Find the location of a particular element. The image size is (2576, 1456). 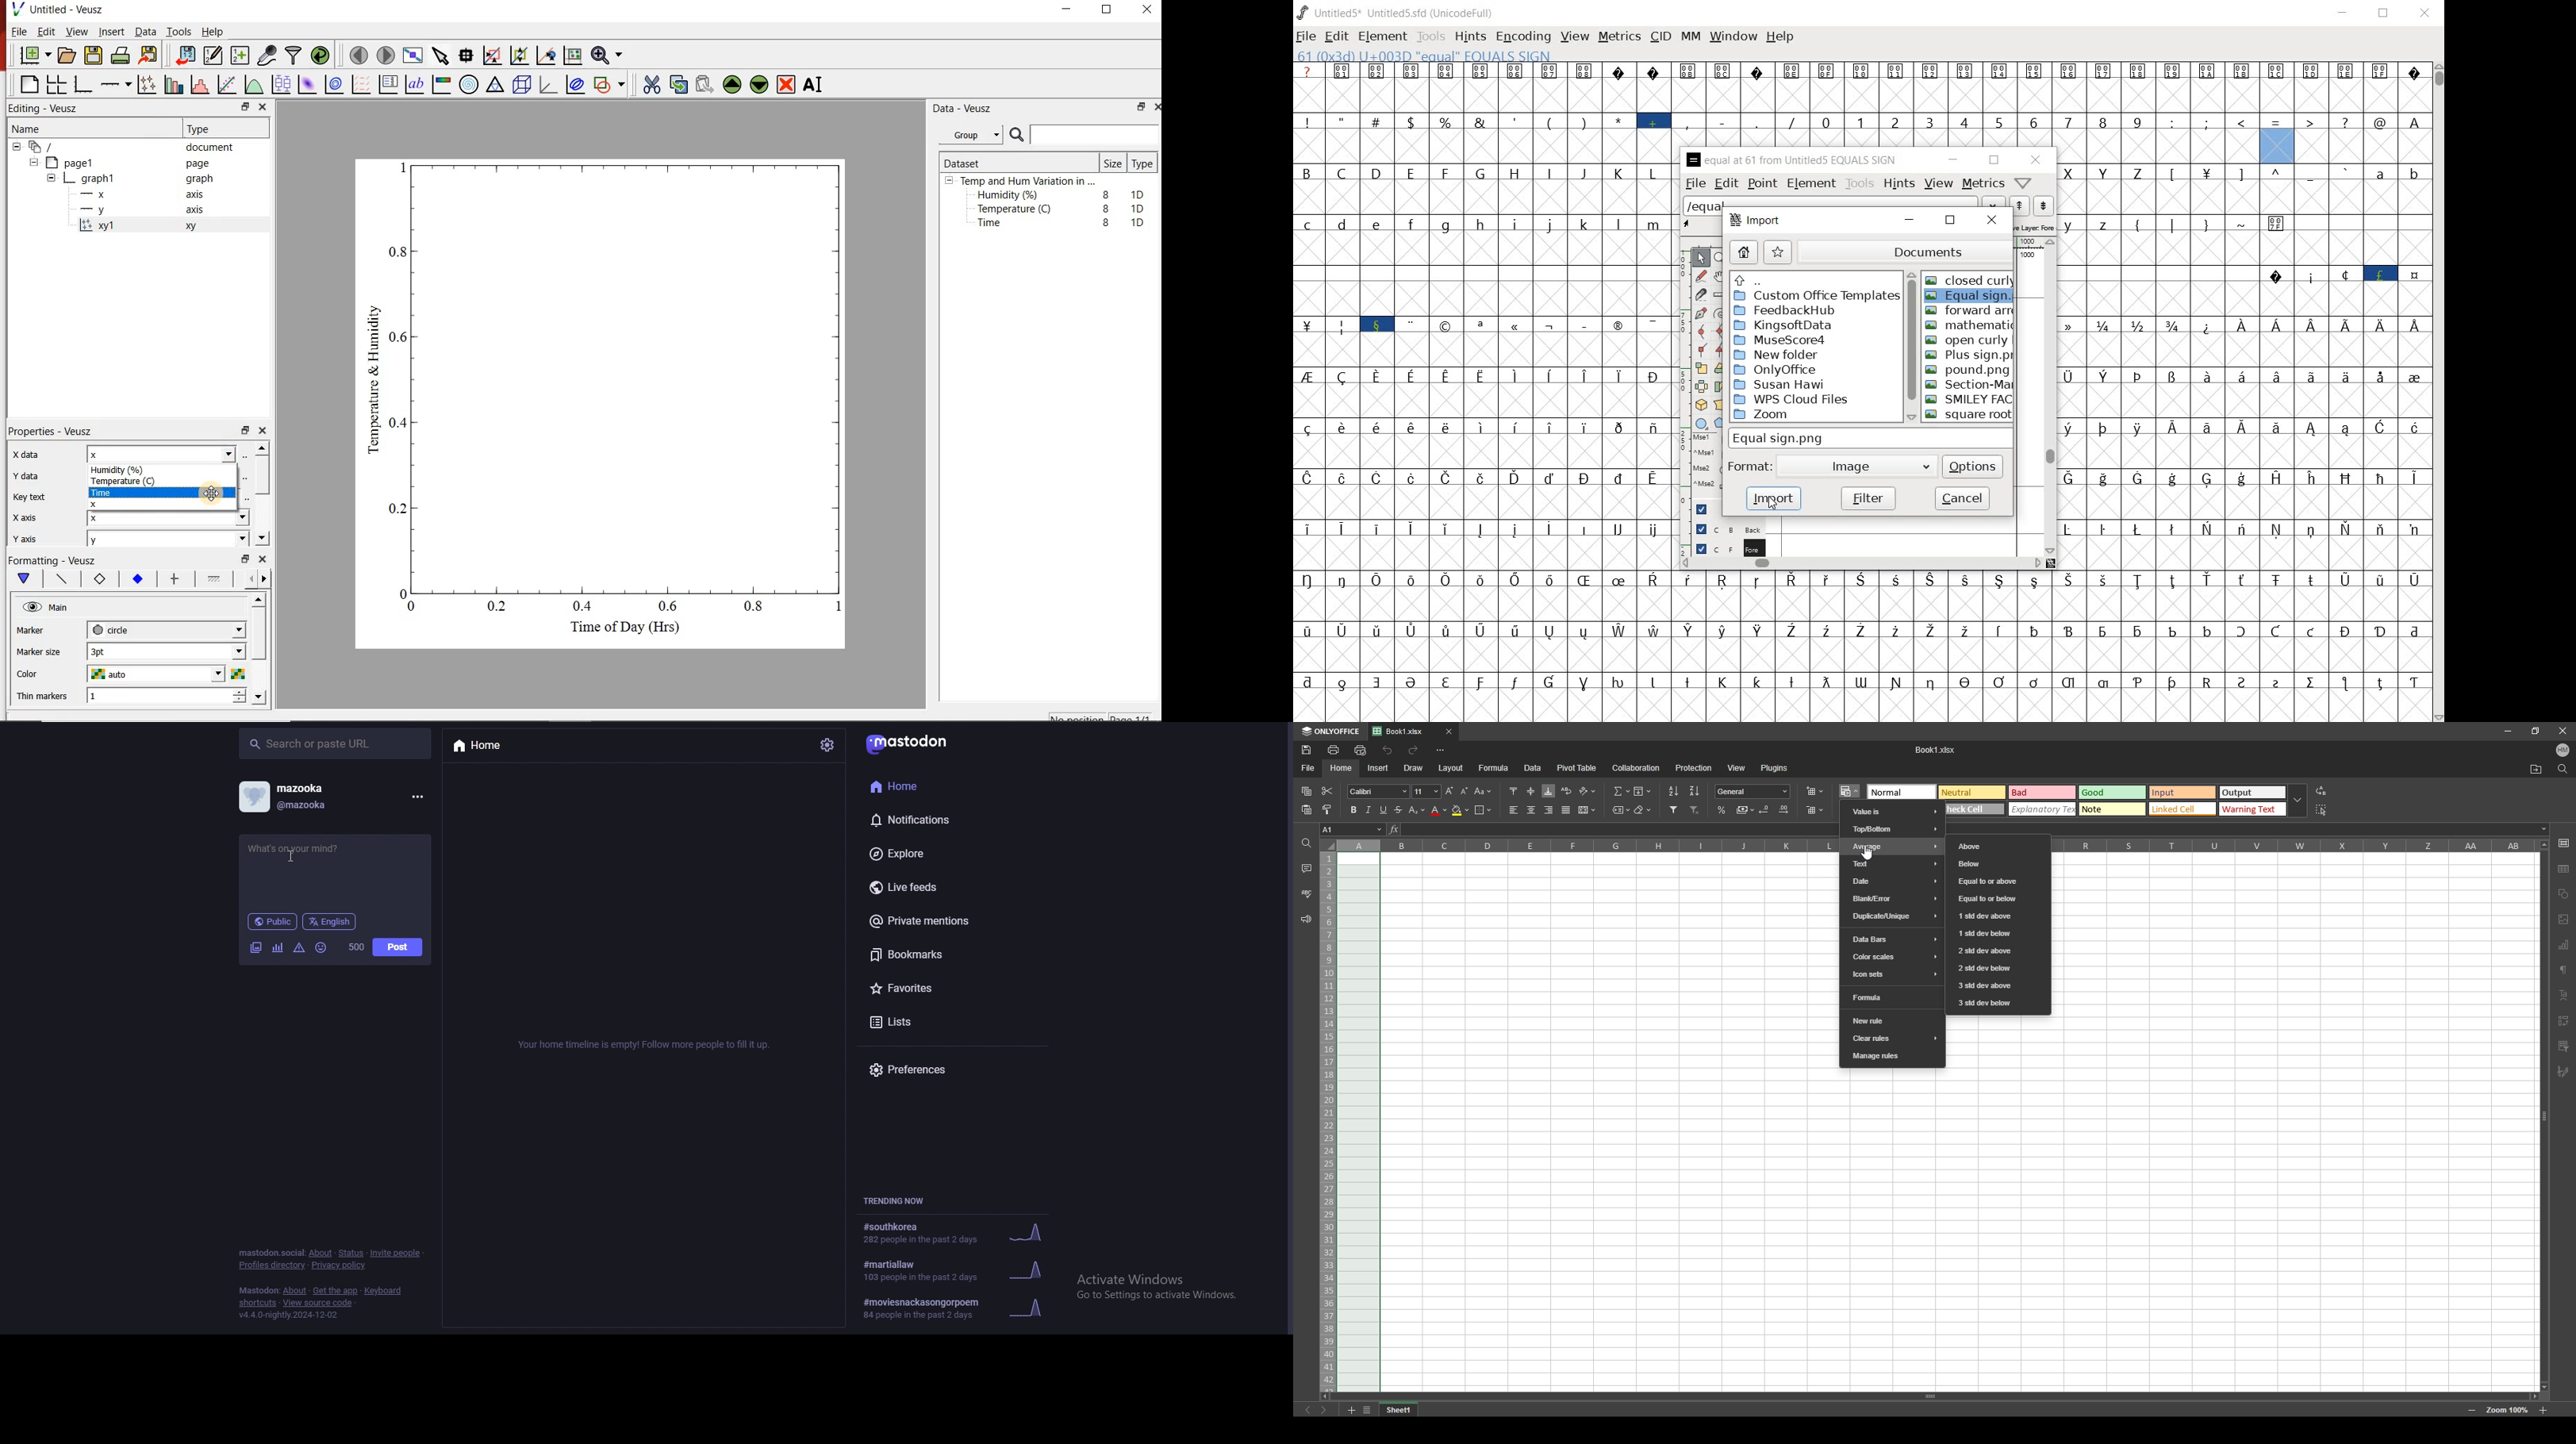

tools is located at coordinates (1429, 35).